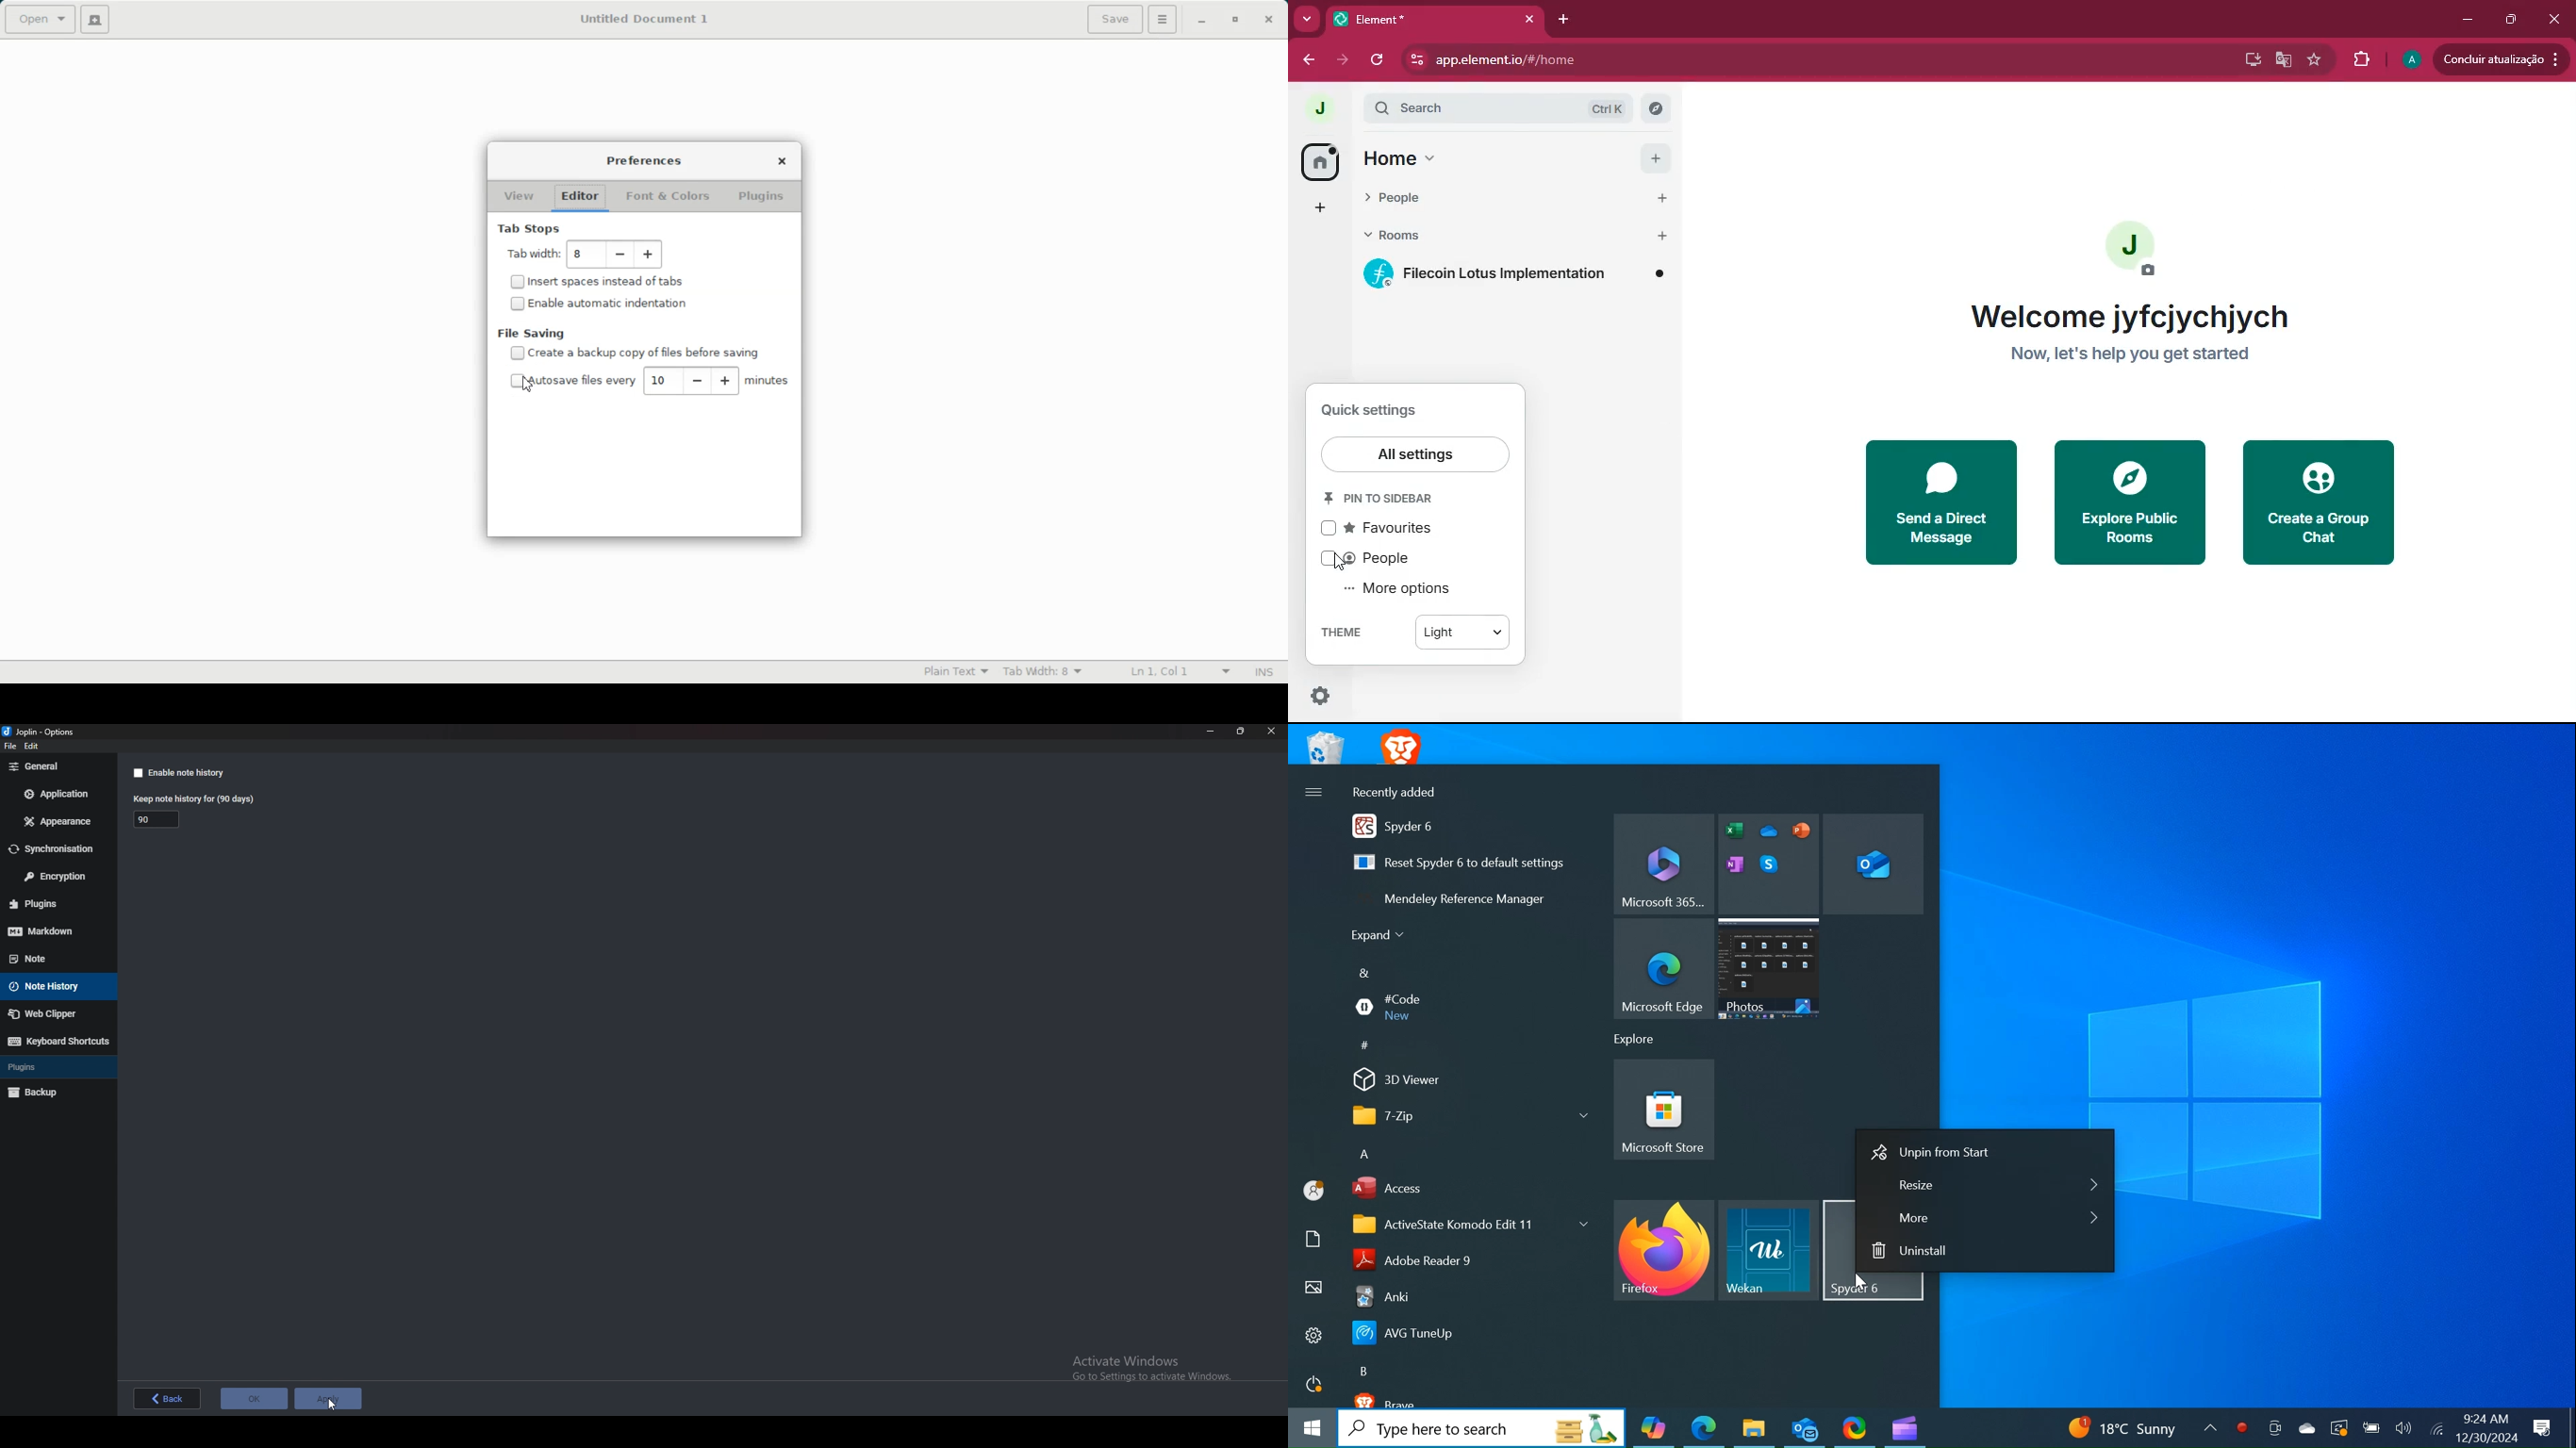  I want to click on Wekan Desktop Icon, so click(1769, 1250).